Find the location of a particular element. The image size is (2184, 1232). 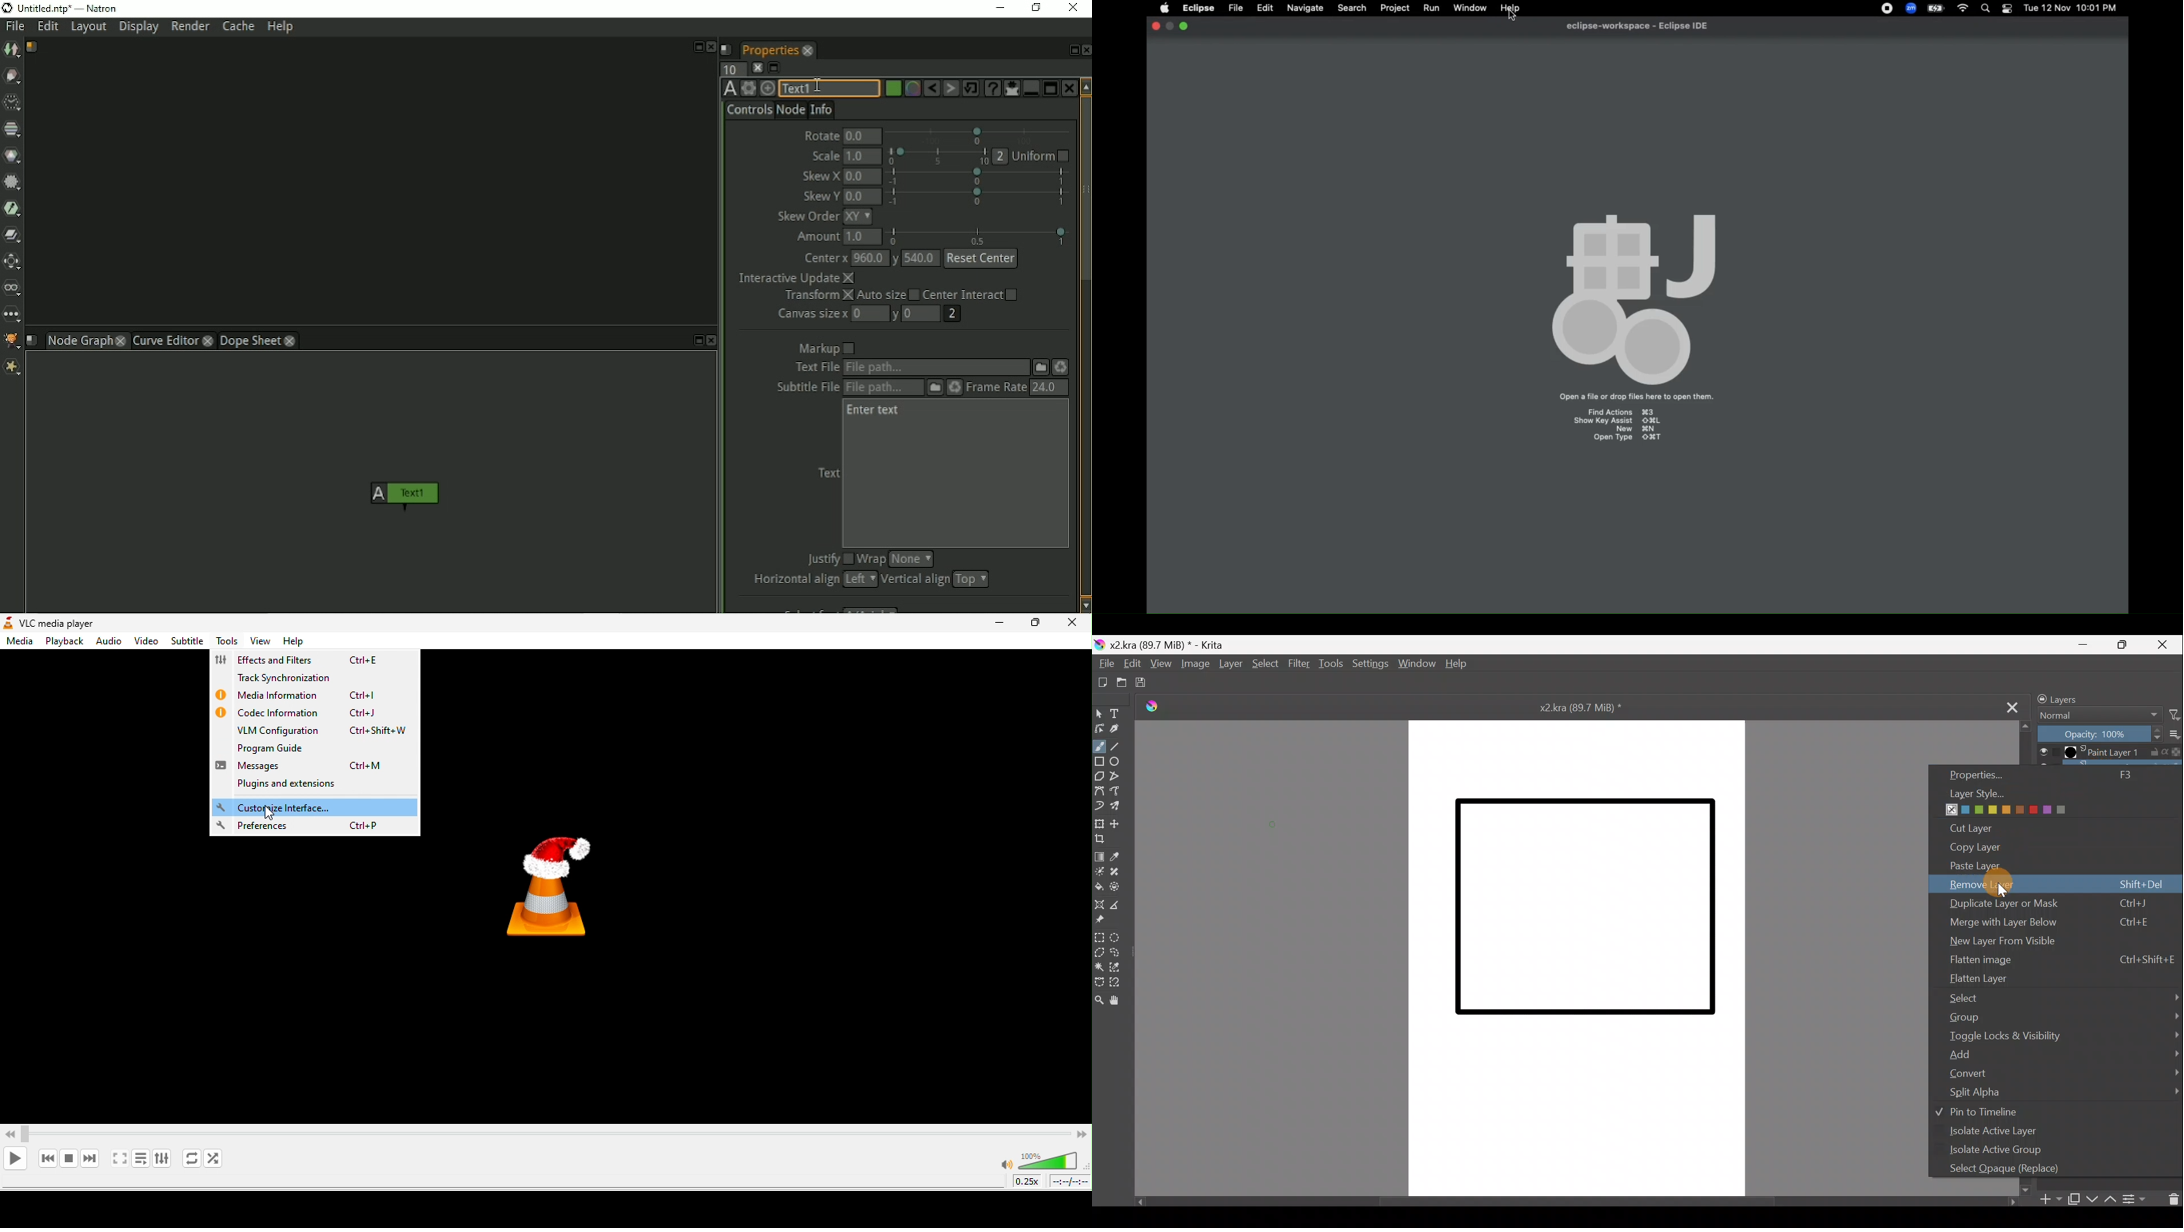

Settings is located at coordinates (1369, 666).